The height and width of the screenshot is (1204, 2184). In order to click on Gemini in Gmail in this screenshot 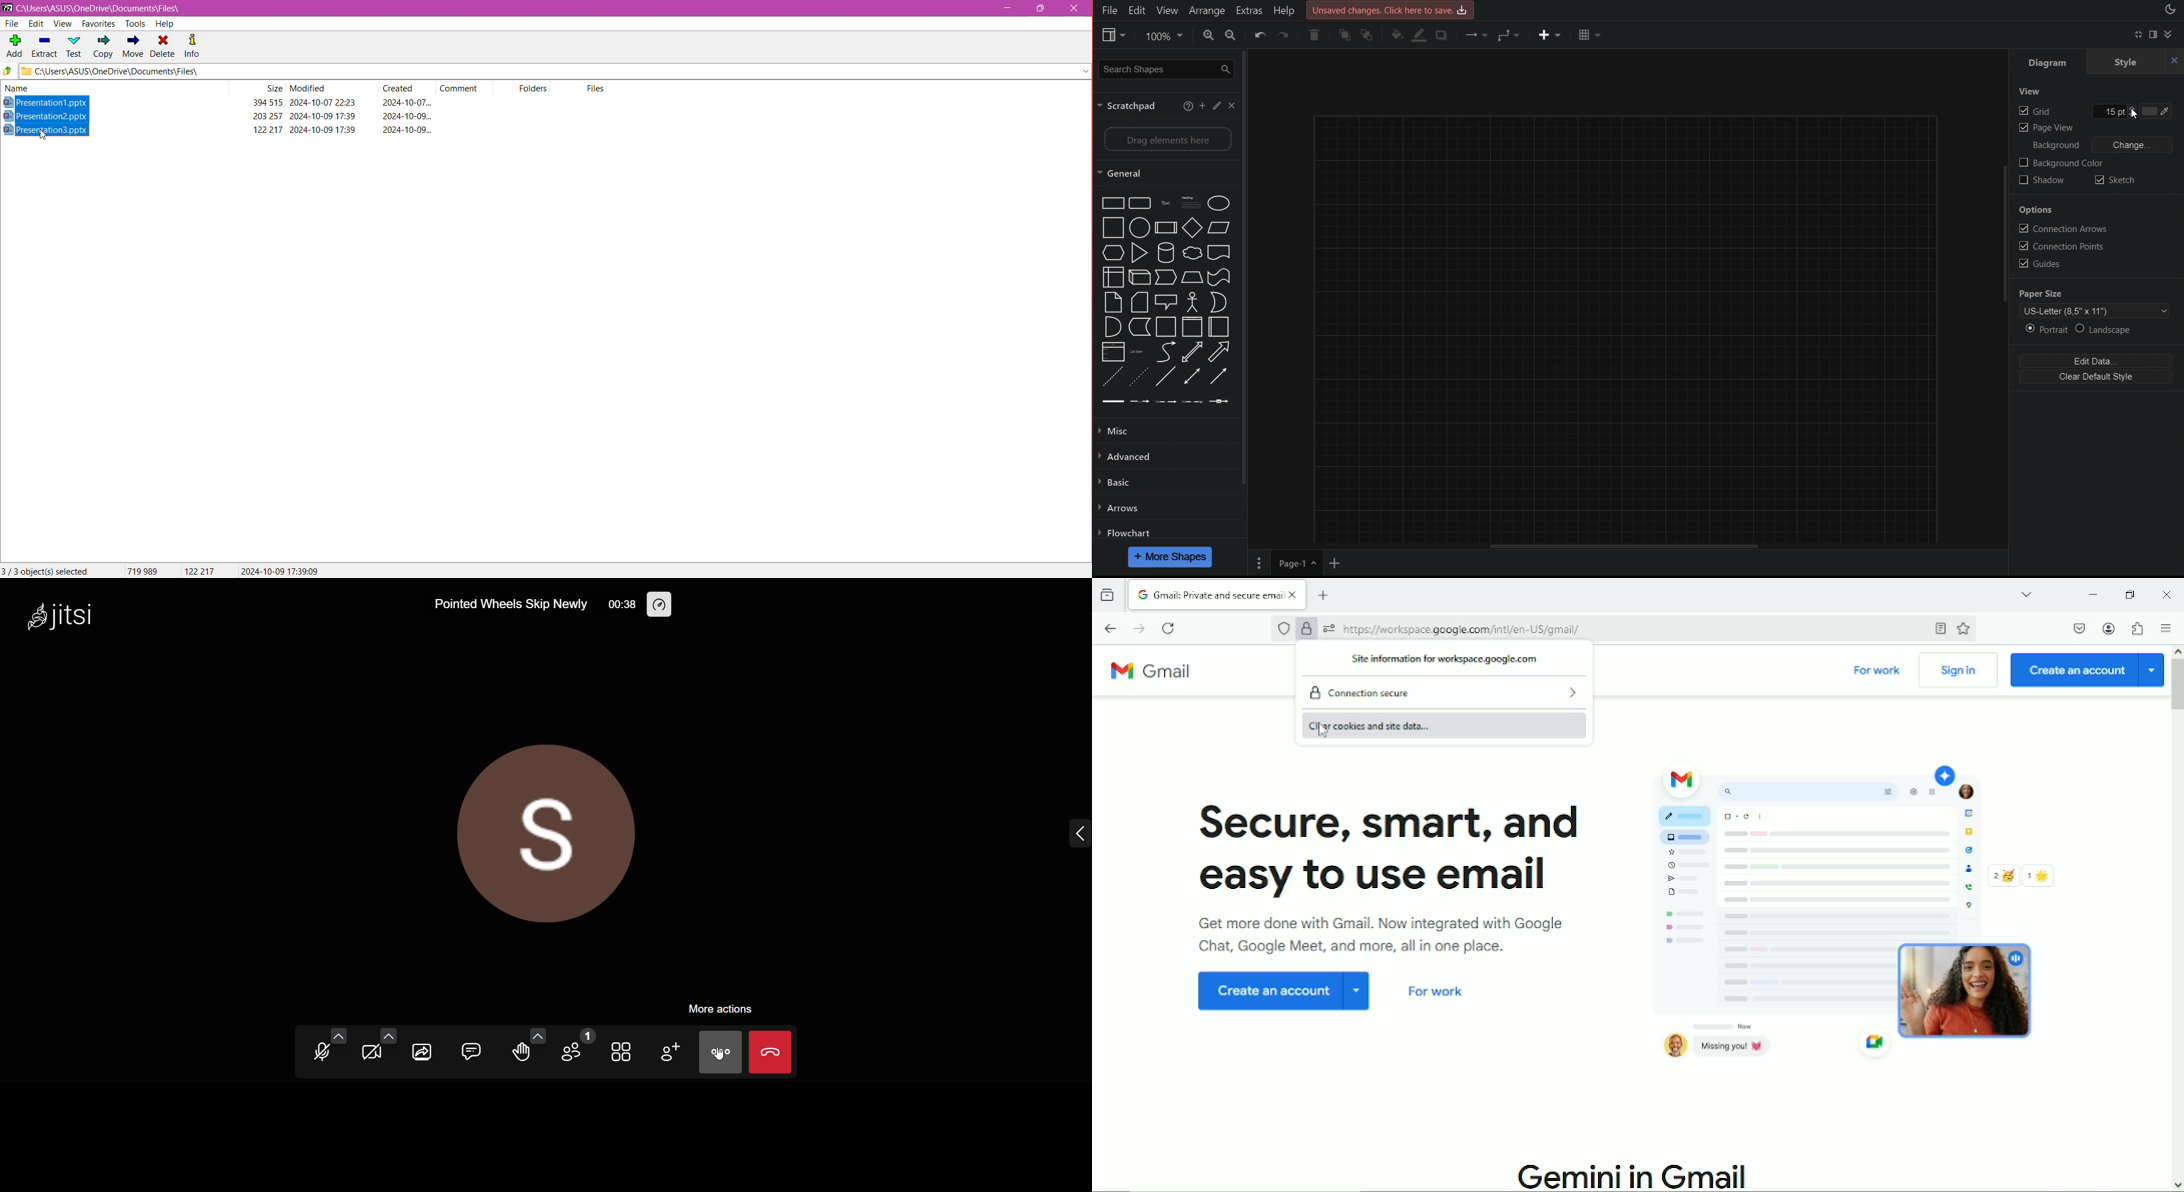, I will do `click(1635, 1175)`.